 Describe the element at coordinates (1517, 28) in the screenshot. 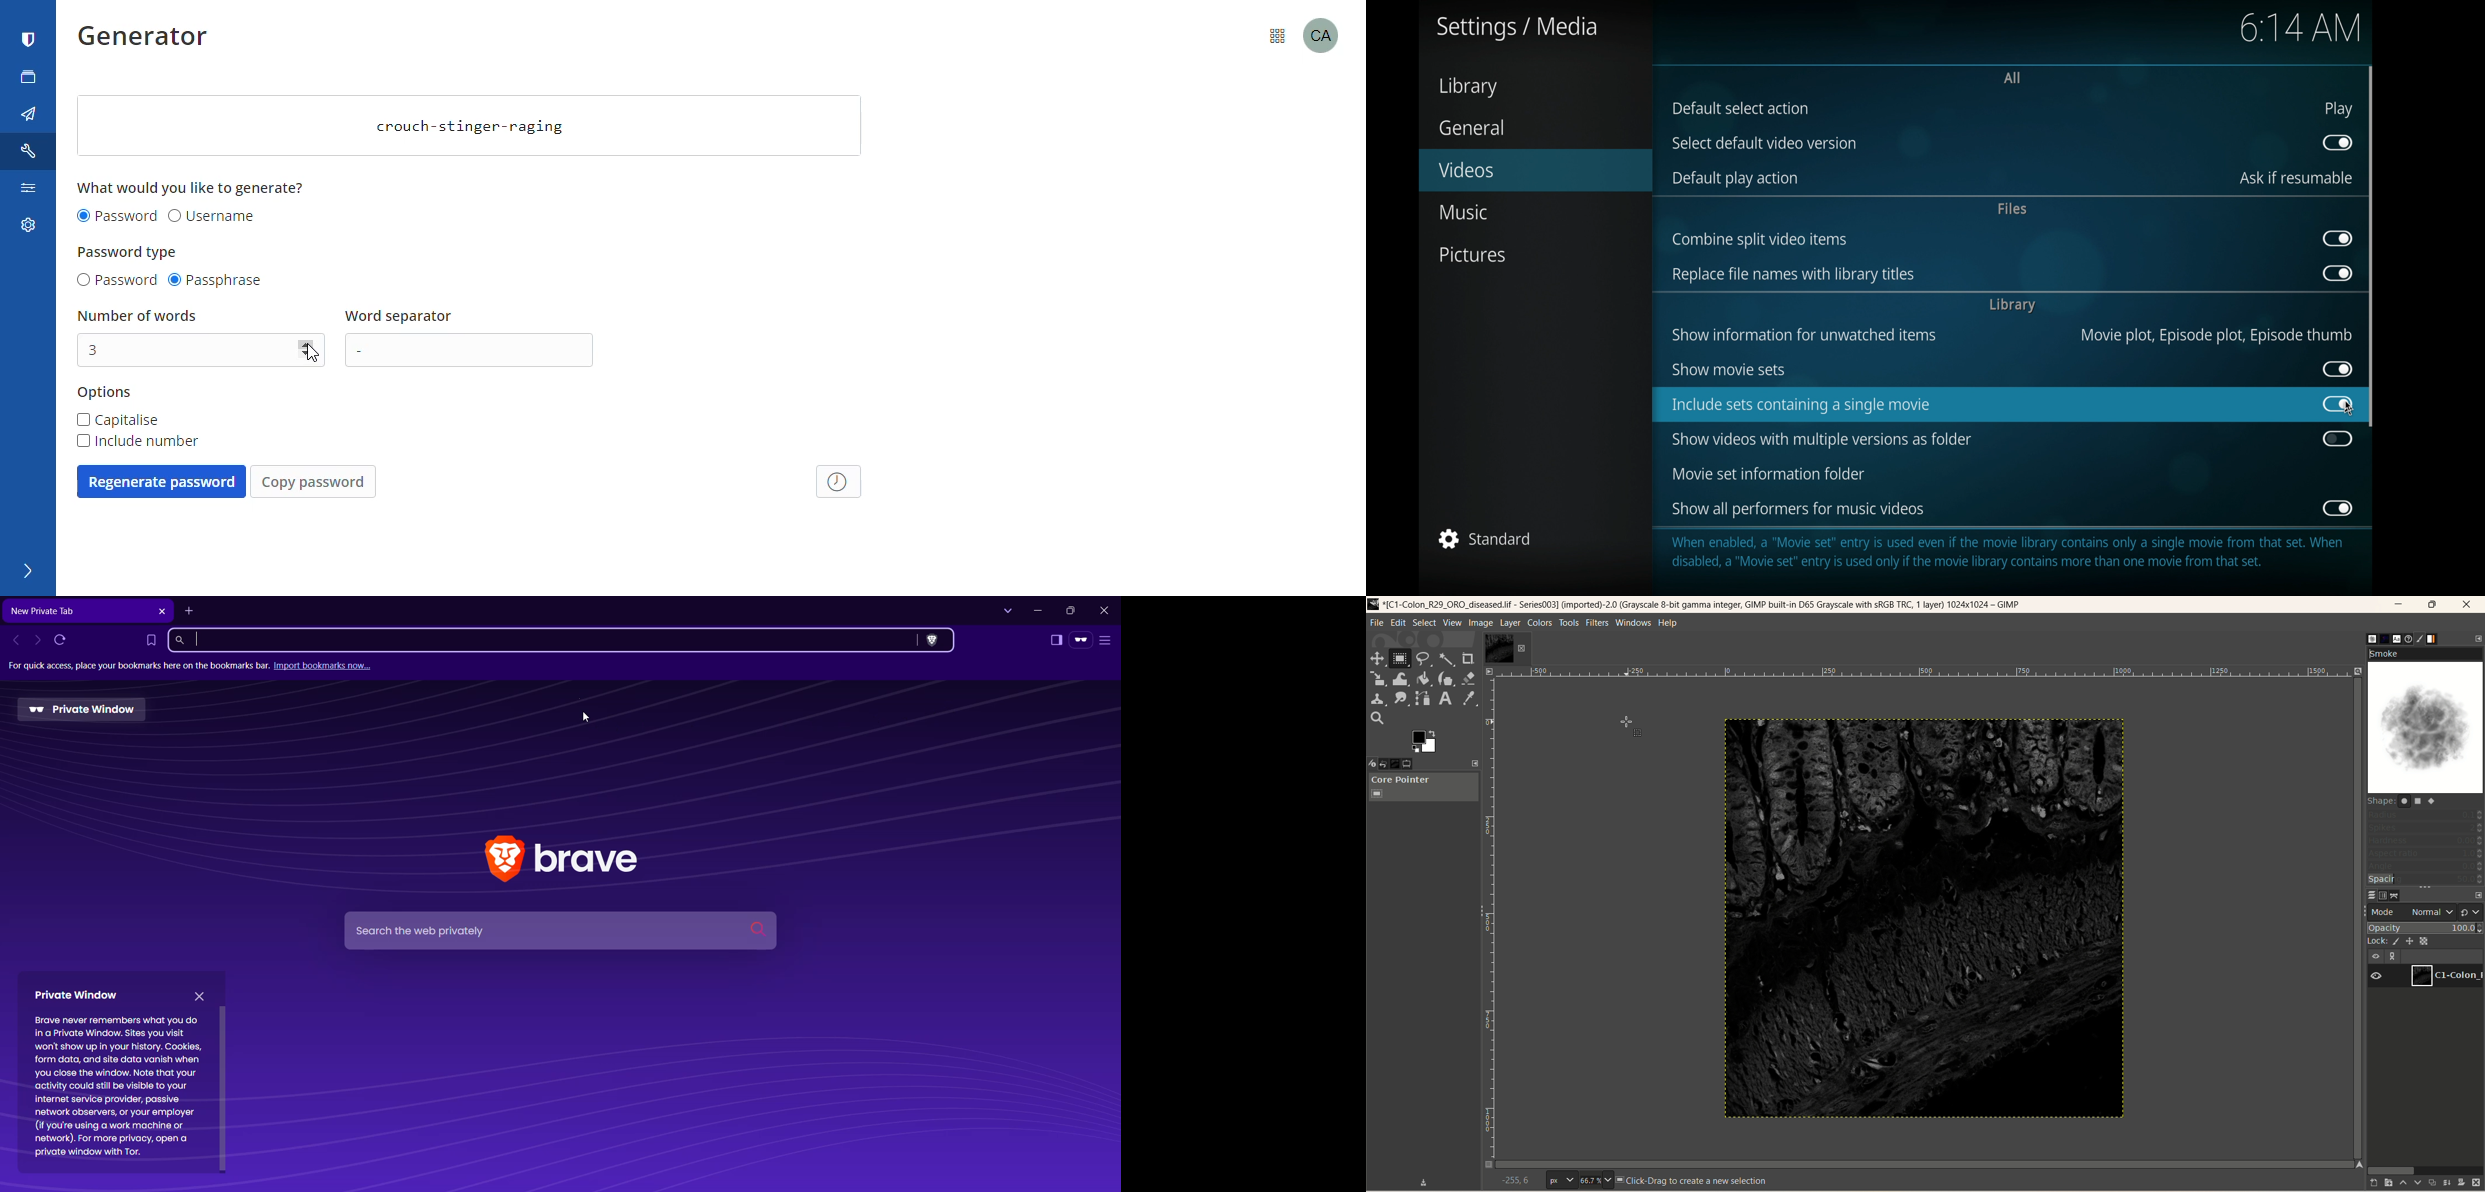

I see `settings` at that location.